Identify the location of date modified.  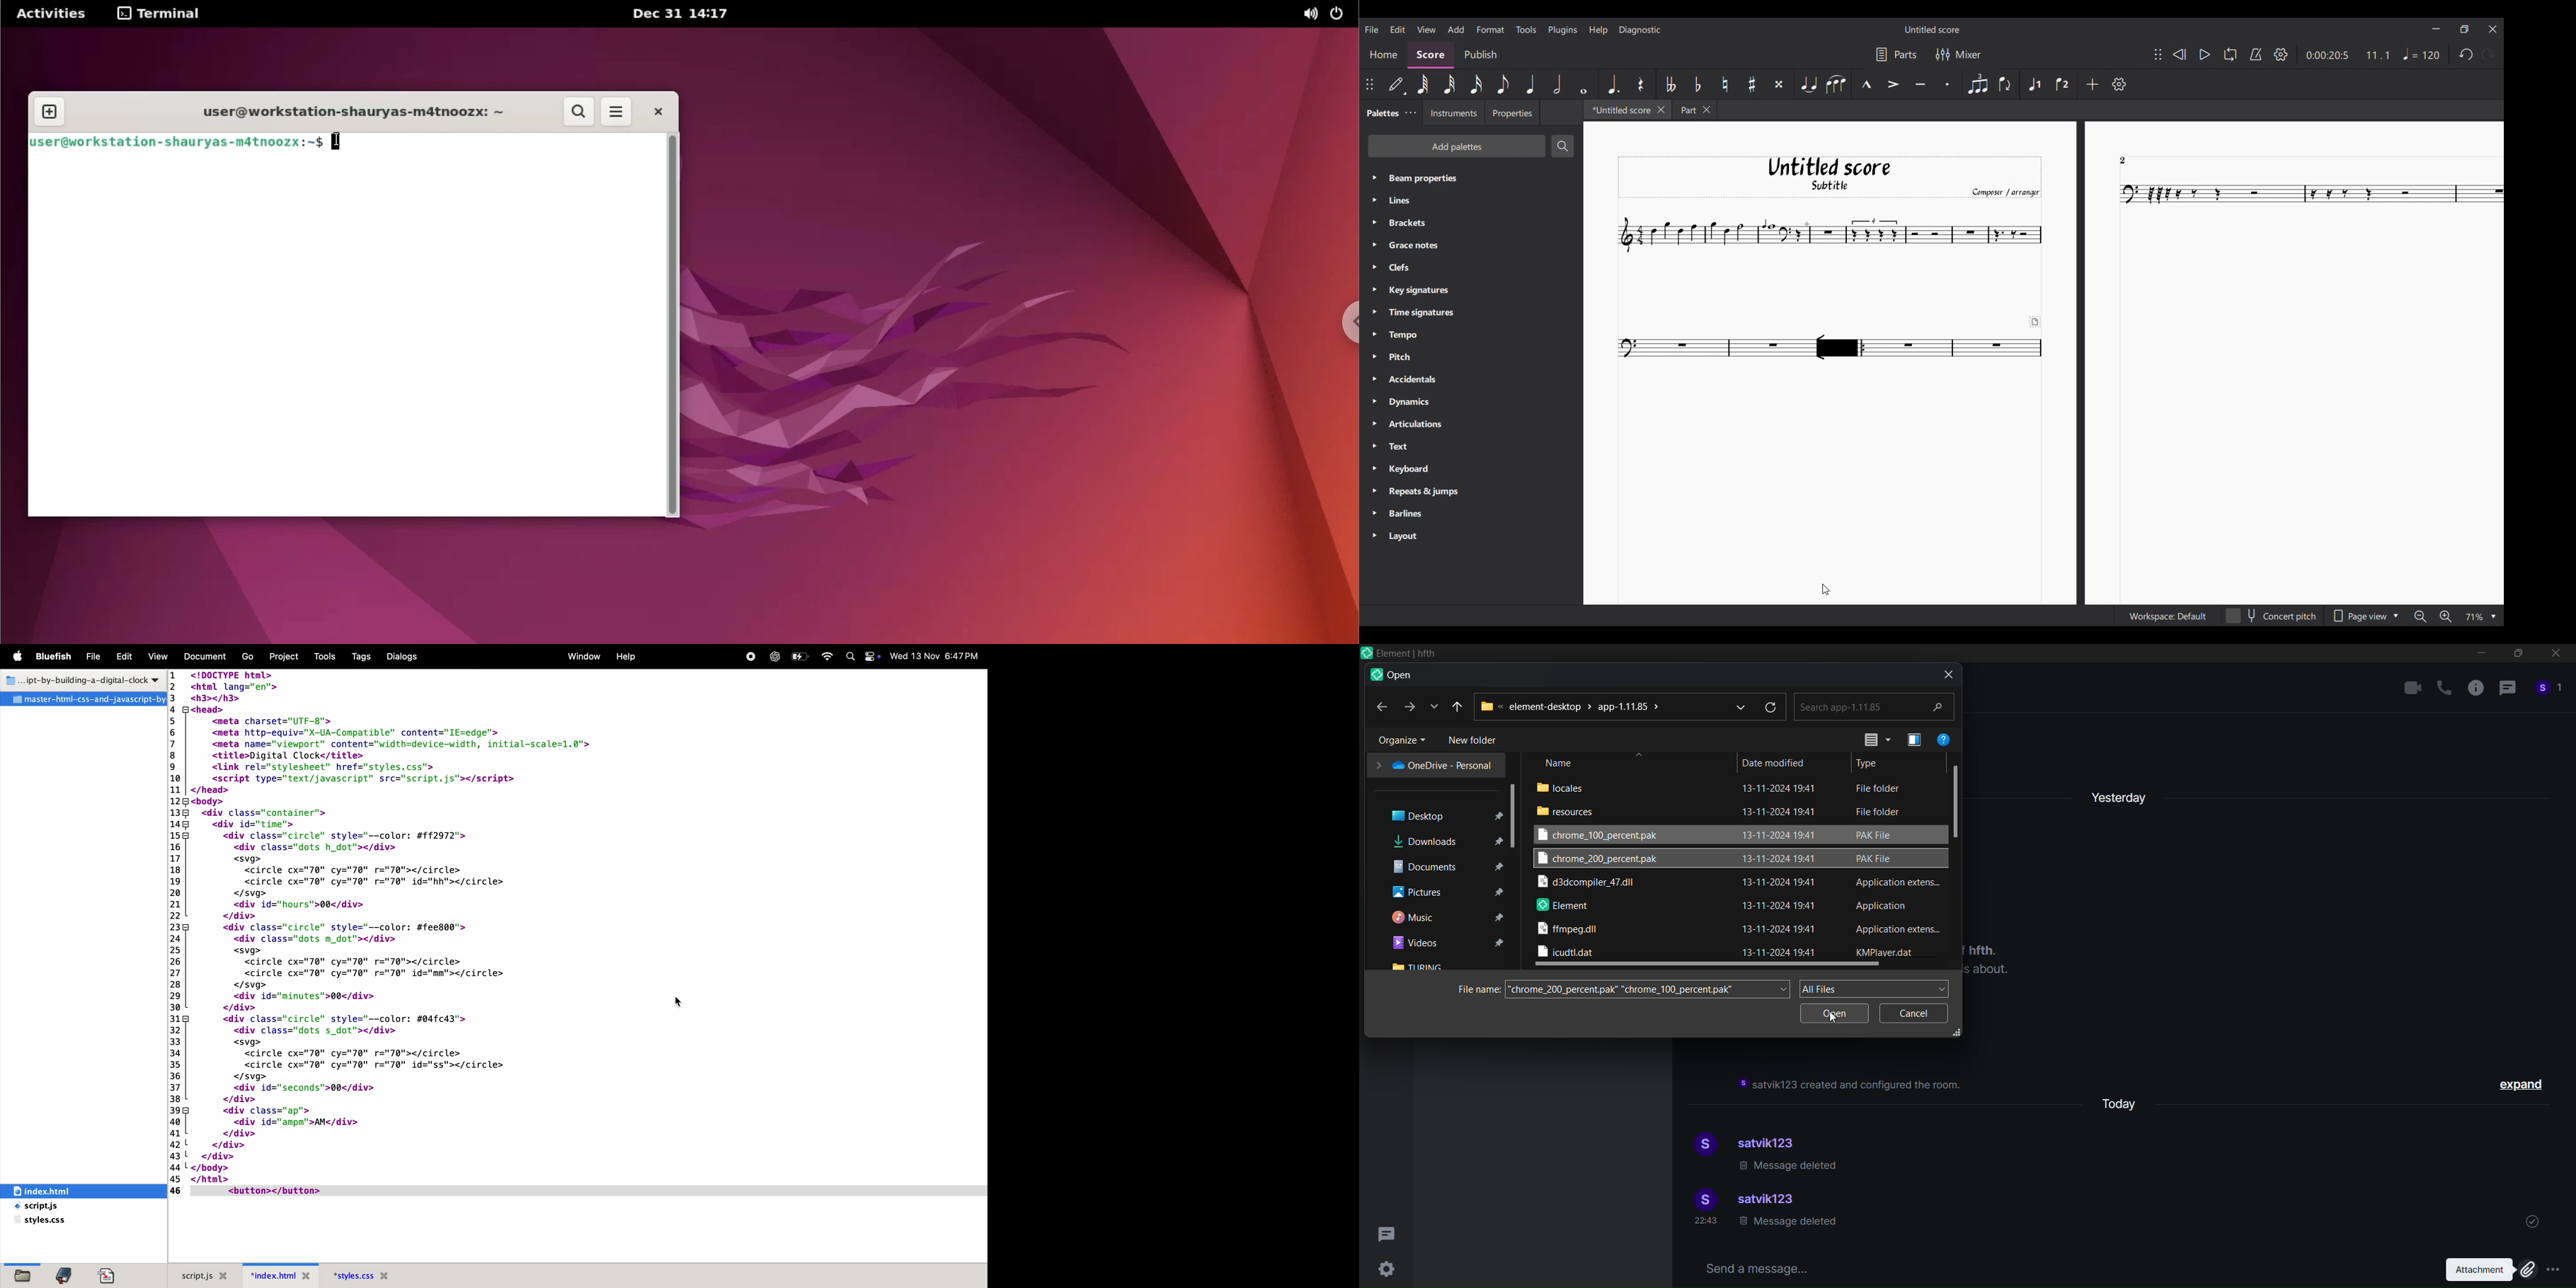
(1774, 761).